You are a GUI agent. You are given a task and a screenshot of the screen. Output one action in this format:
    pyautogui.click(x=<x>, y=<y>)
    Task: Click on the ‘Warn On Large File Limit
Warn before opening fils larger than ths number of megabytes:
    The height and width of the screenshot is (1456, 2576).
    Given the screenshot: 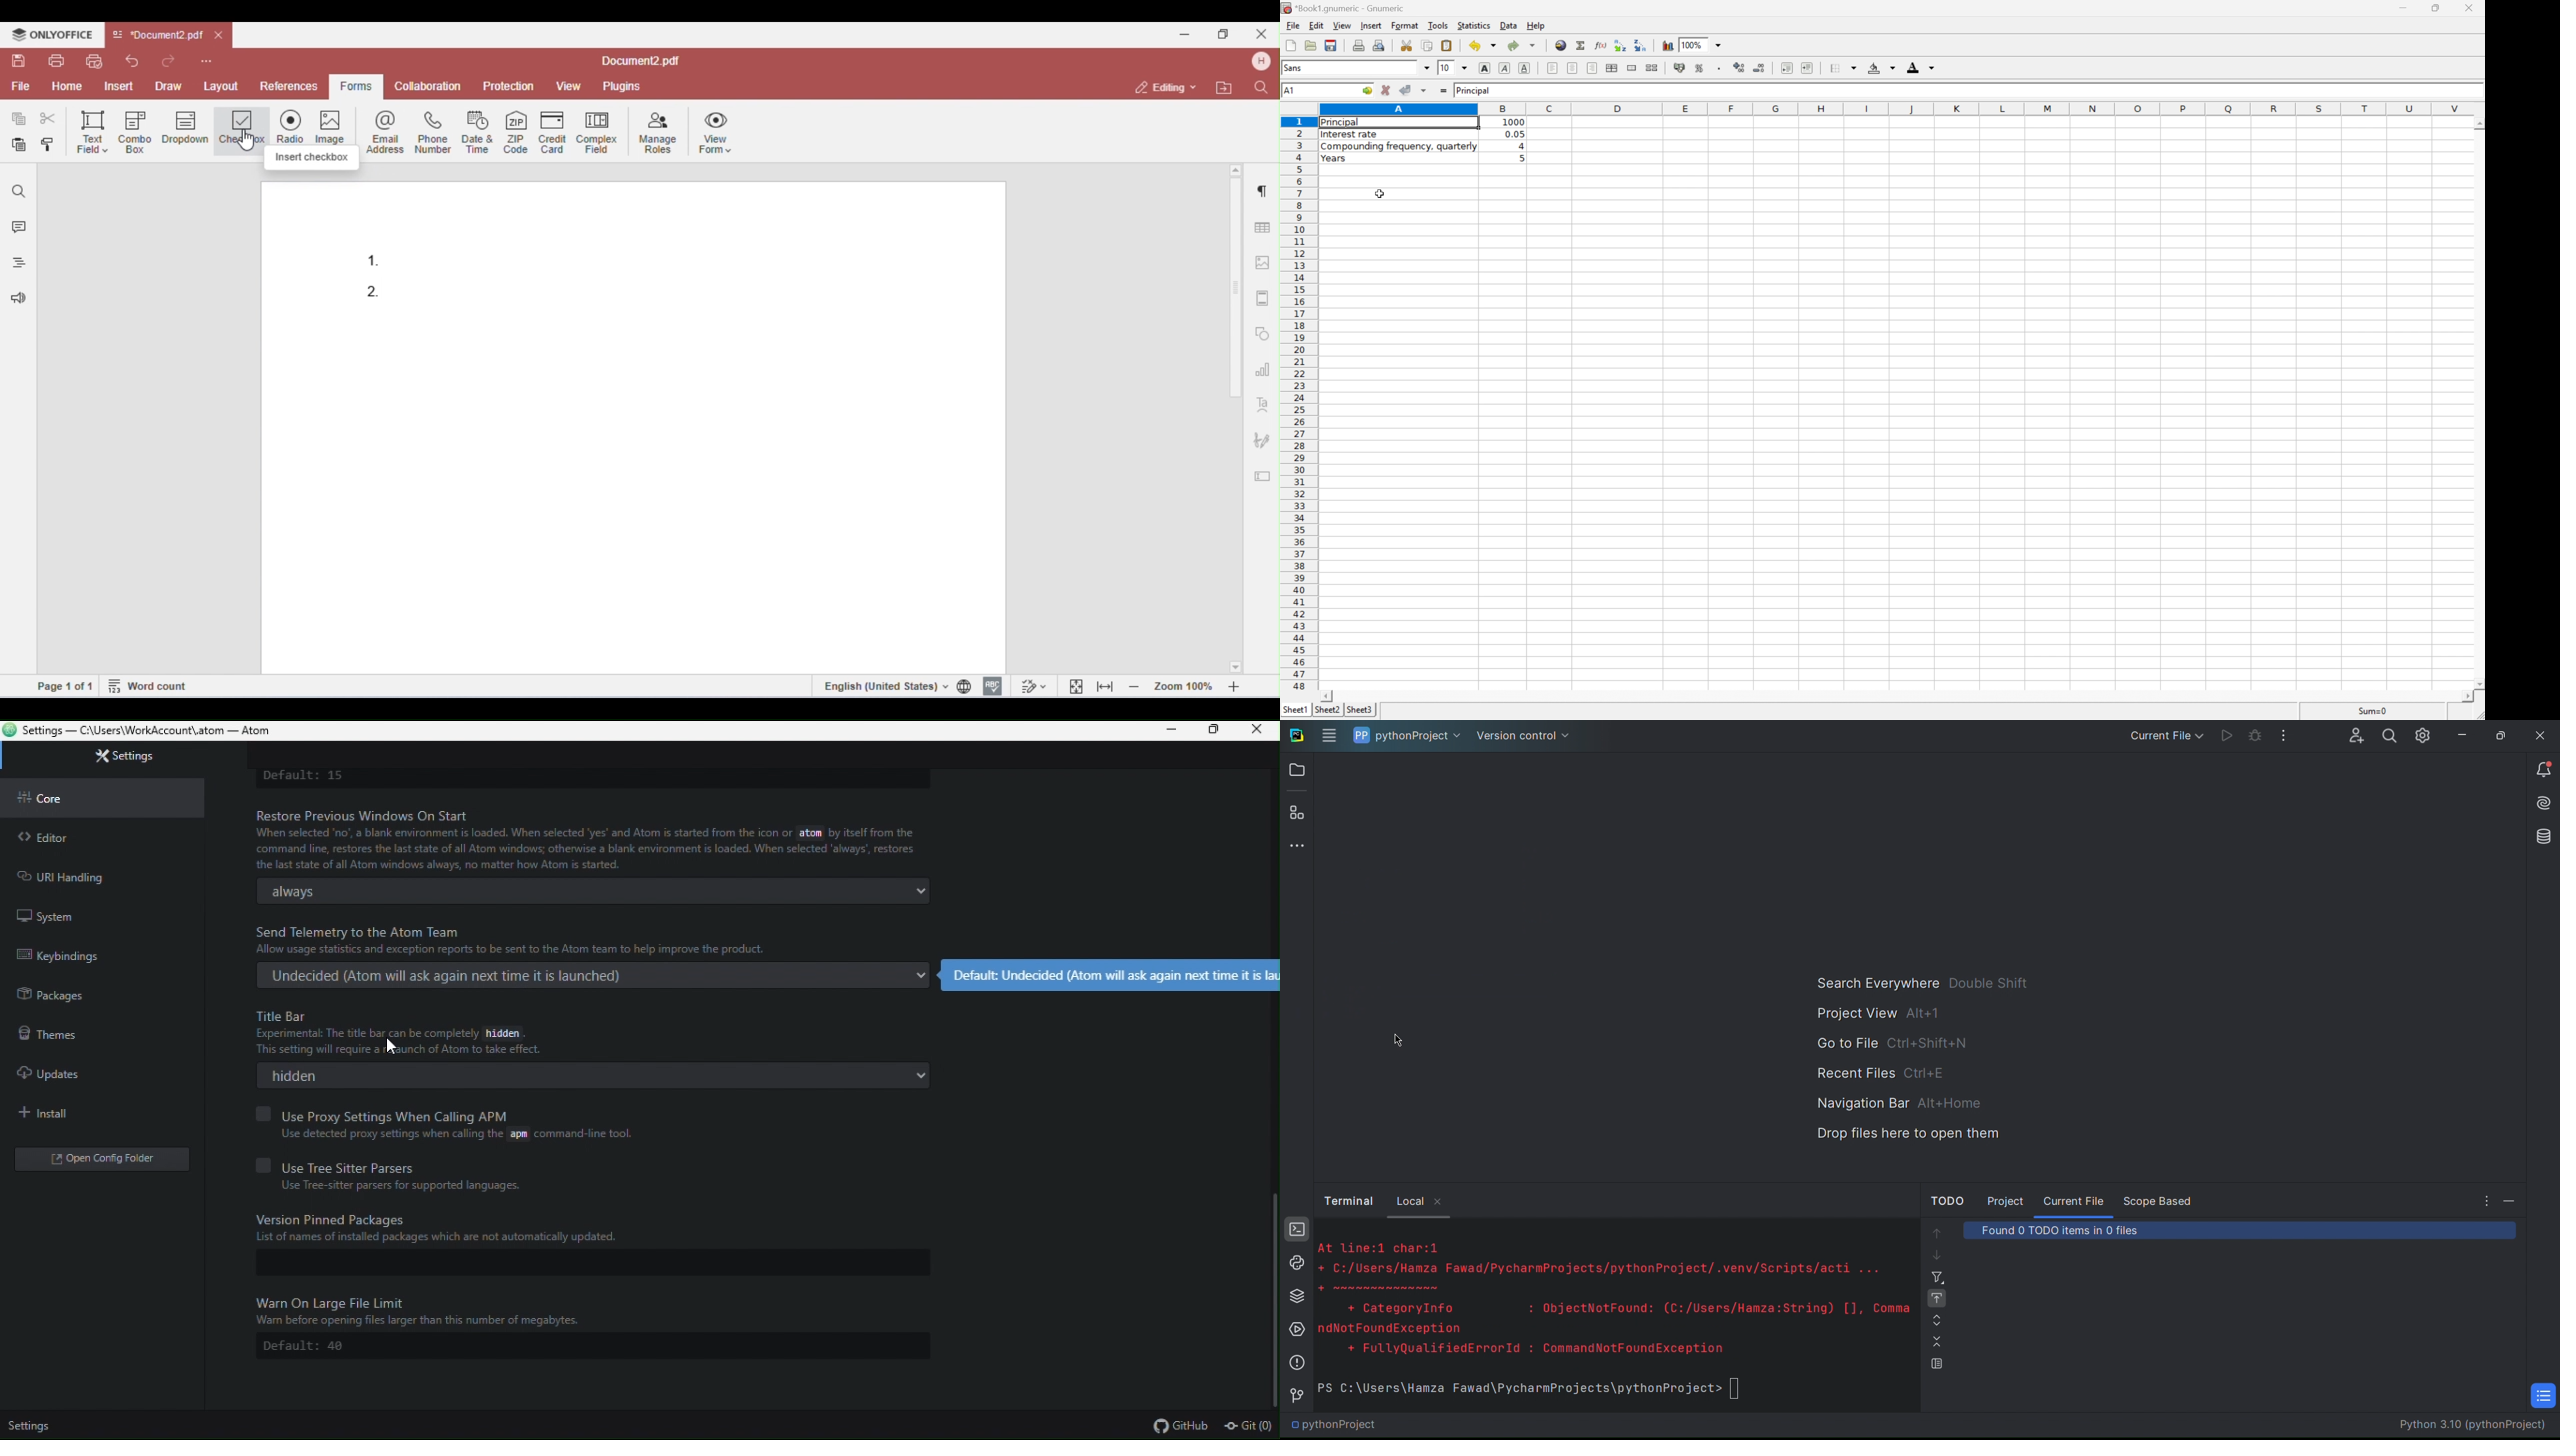 What is the action you would take?
    pyautogui.click(x=425, y=1309)
    